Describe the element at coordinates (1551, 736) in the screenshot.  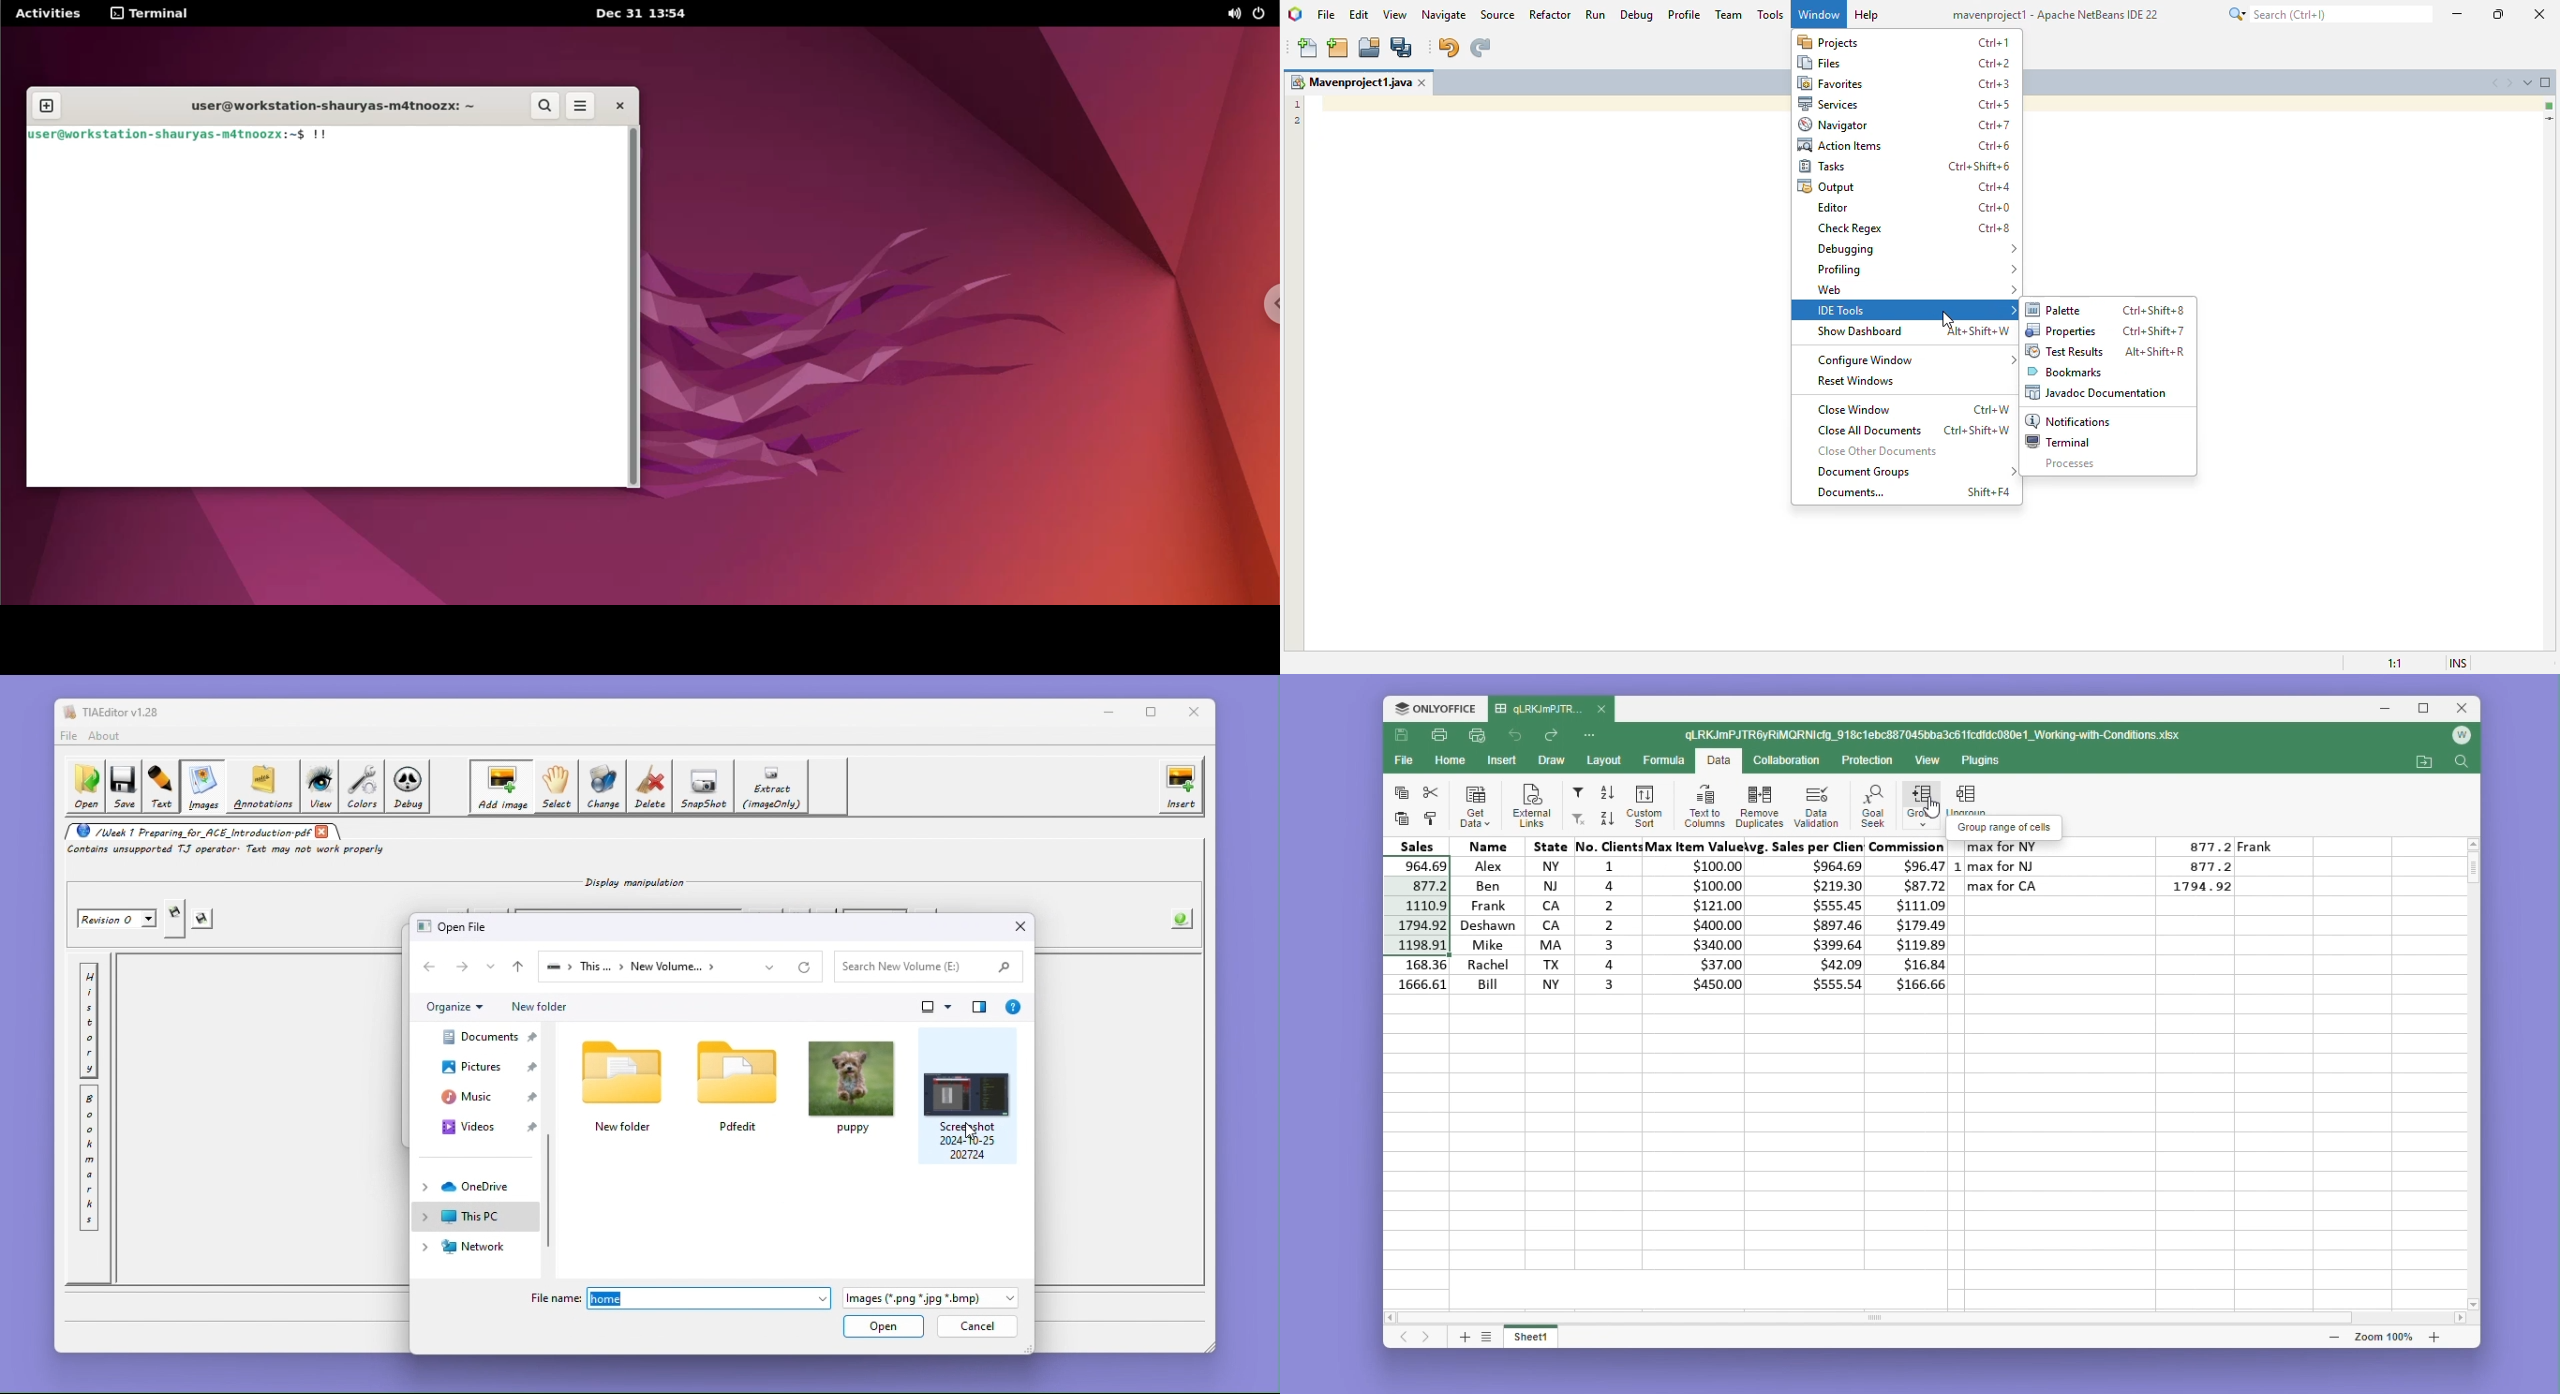
I see `Go forward` at that location.